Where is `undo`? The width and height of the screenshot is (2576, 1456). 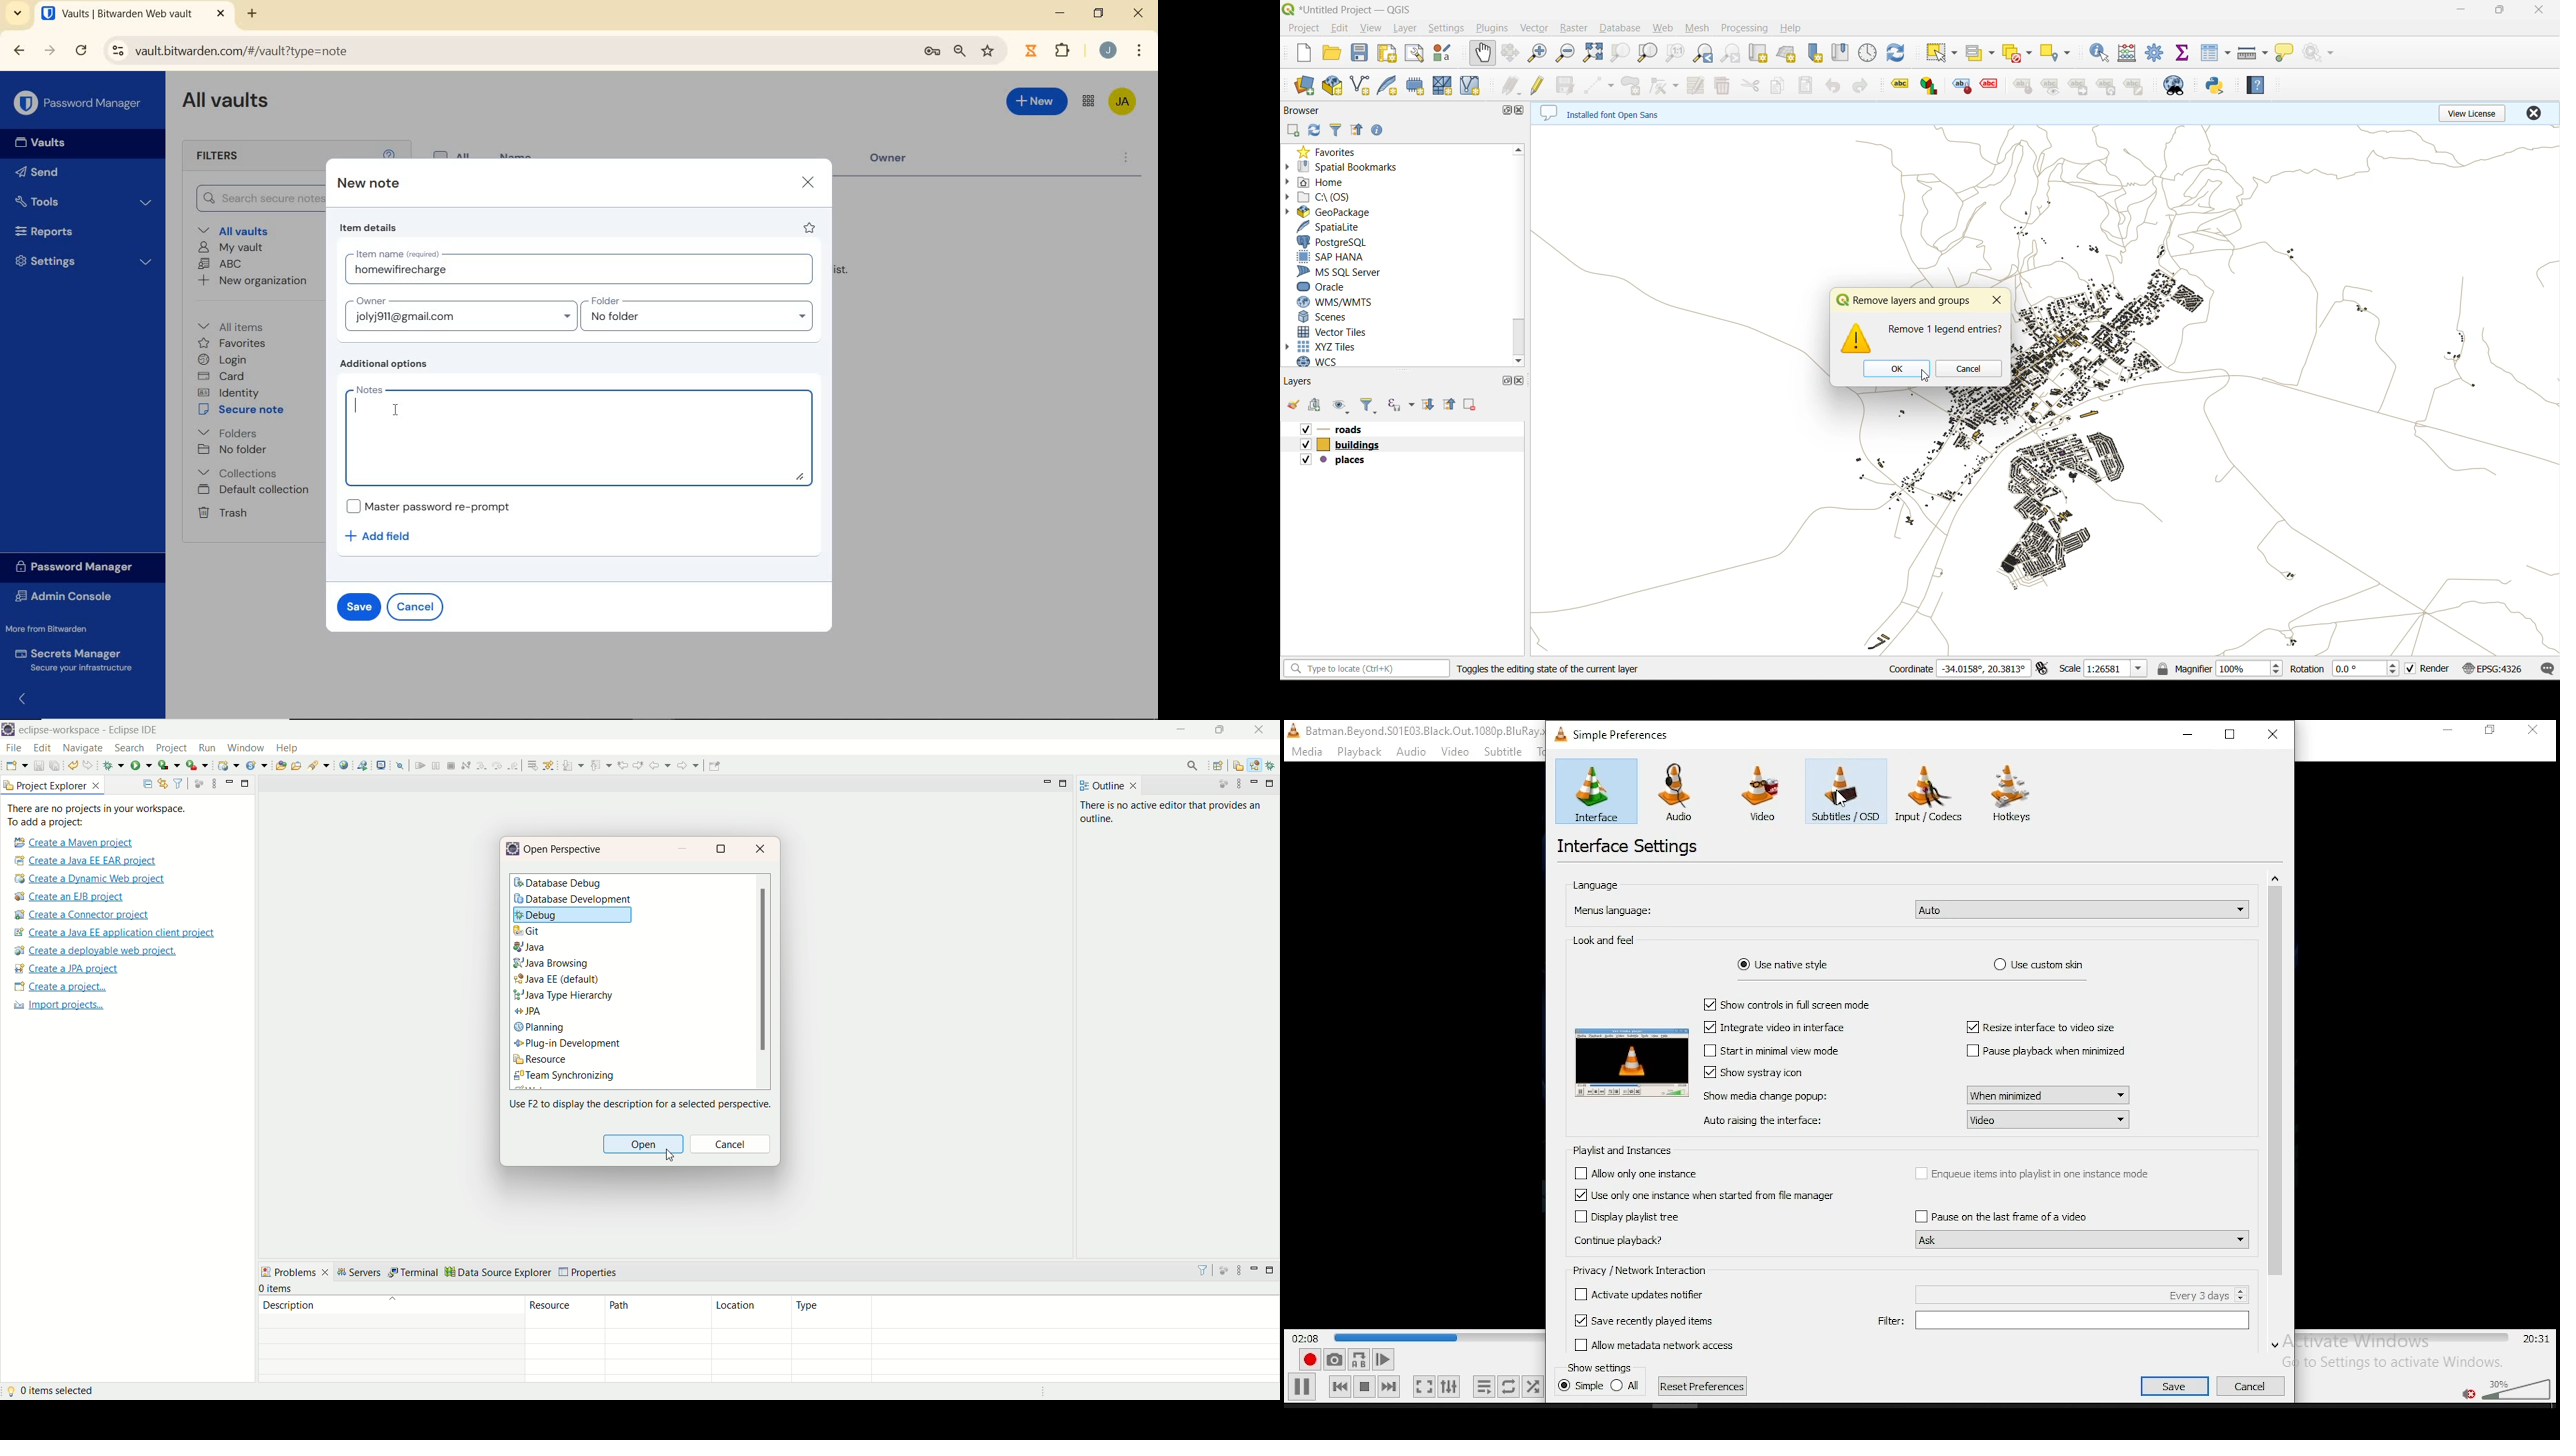
undo is located at coordinates (73, 765).